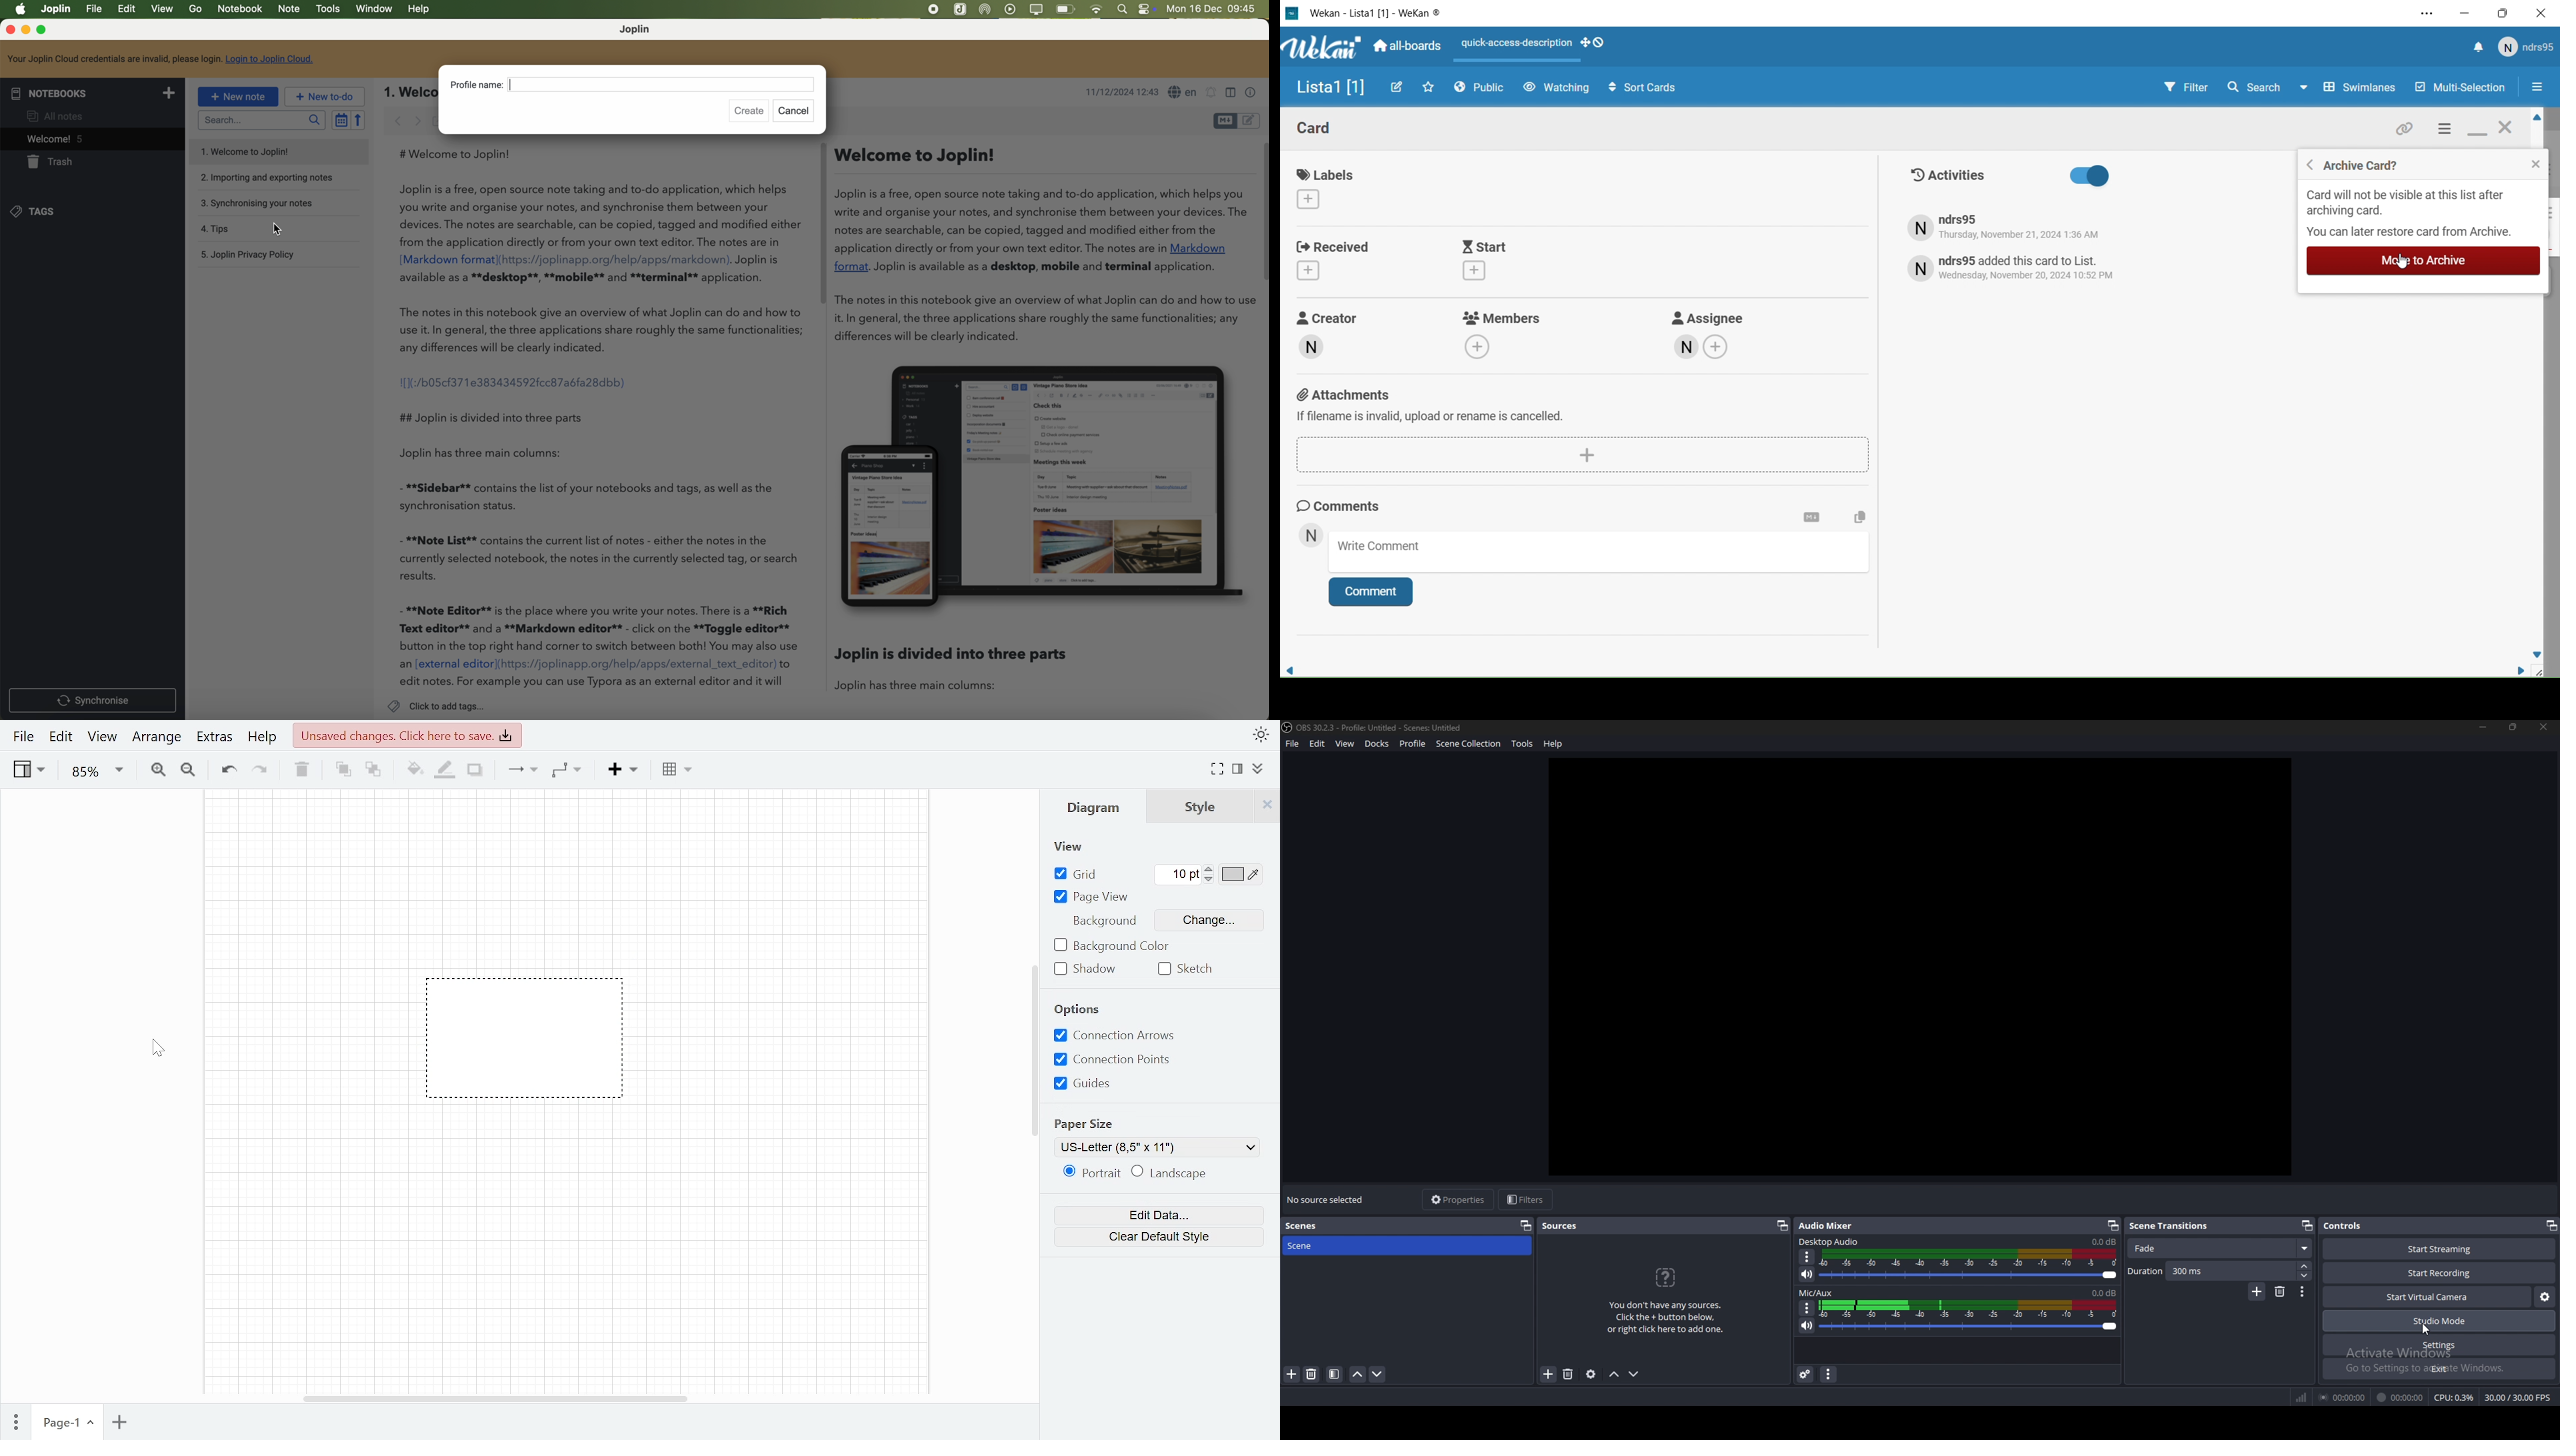 Image resolution: width=2576 pixels, height=1456 pixels. What do you see at coordinates (1037, 10) in the screenshot?
I see `screen` at bounding box center [1037, 10].